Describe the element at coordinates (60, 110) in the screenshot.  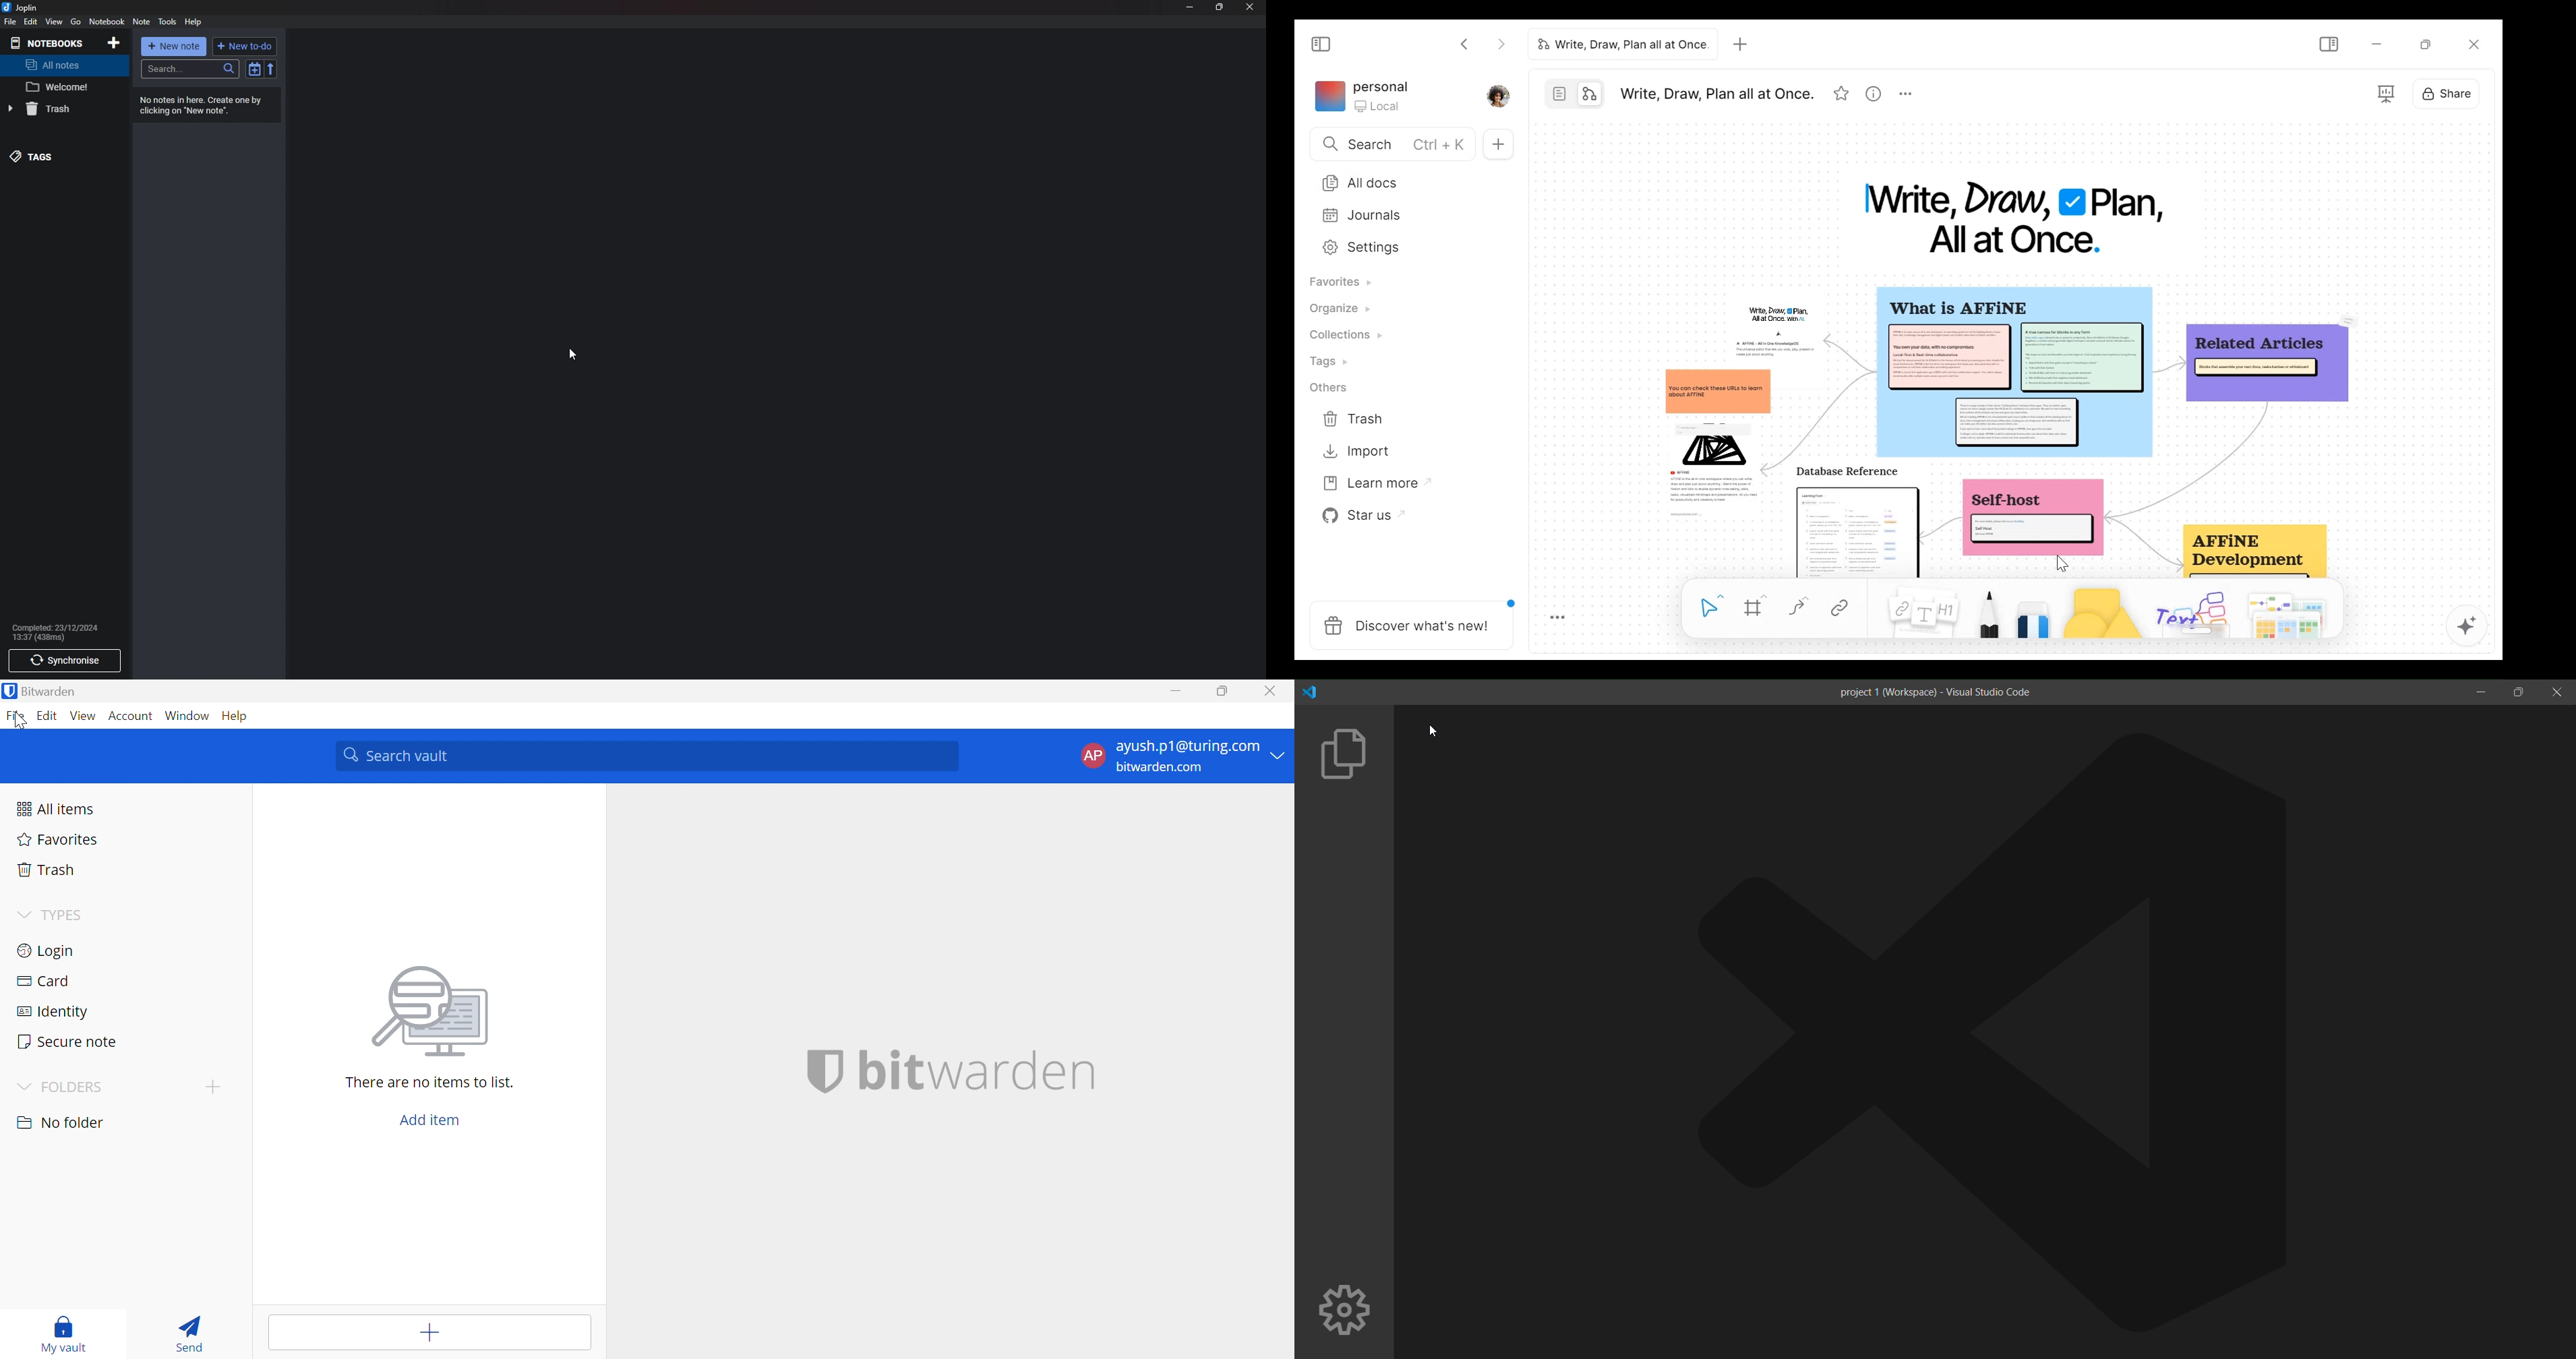
I see `Trash` at that location.